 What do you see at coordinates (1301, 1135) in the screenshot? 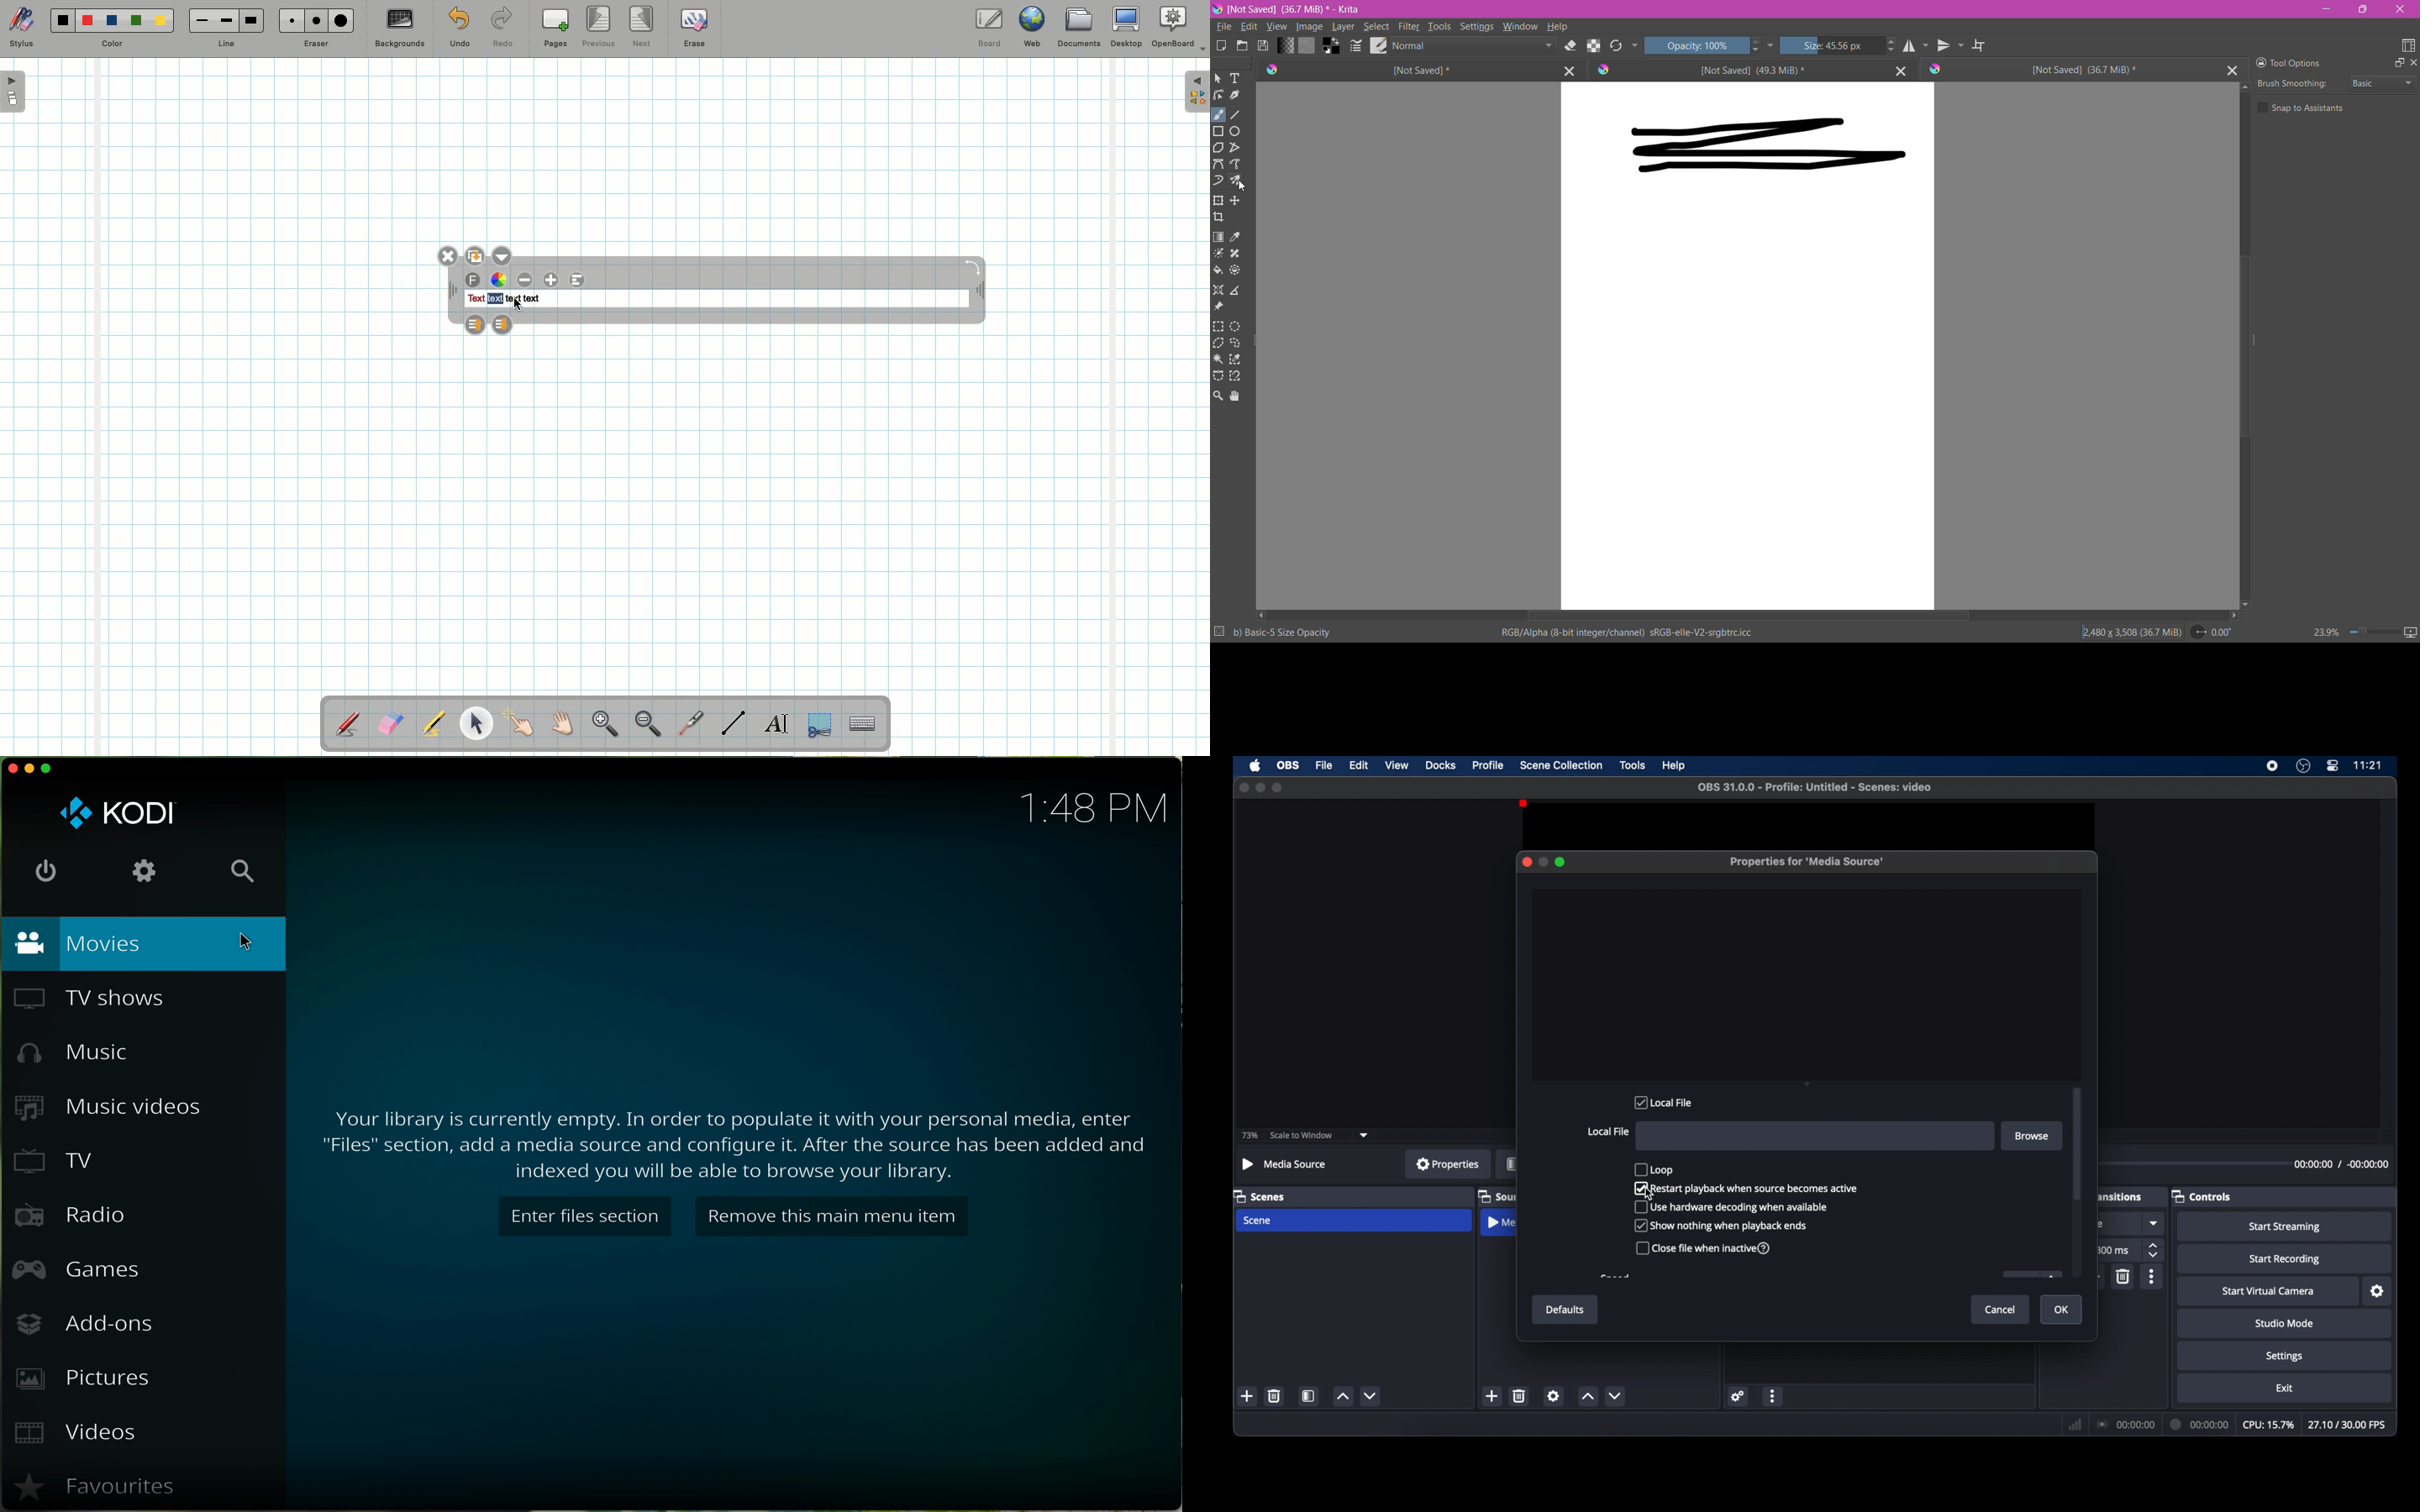
I see `scale to window` at bounding box center [1301, 1135].